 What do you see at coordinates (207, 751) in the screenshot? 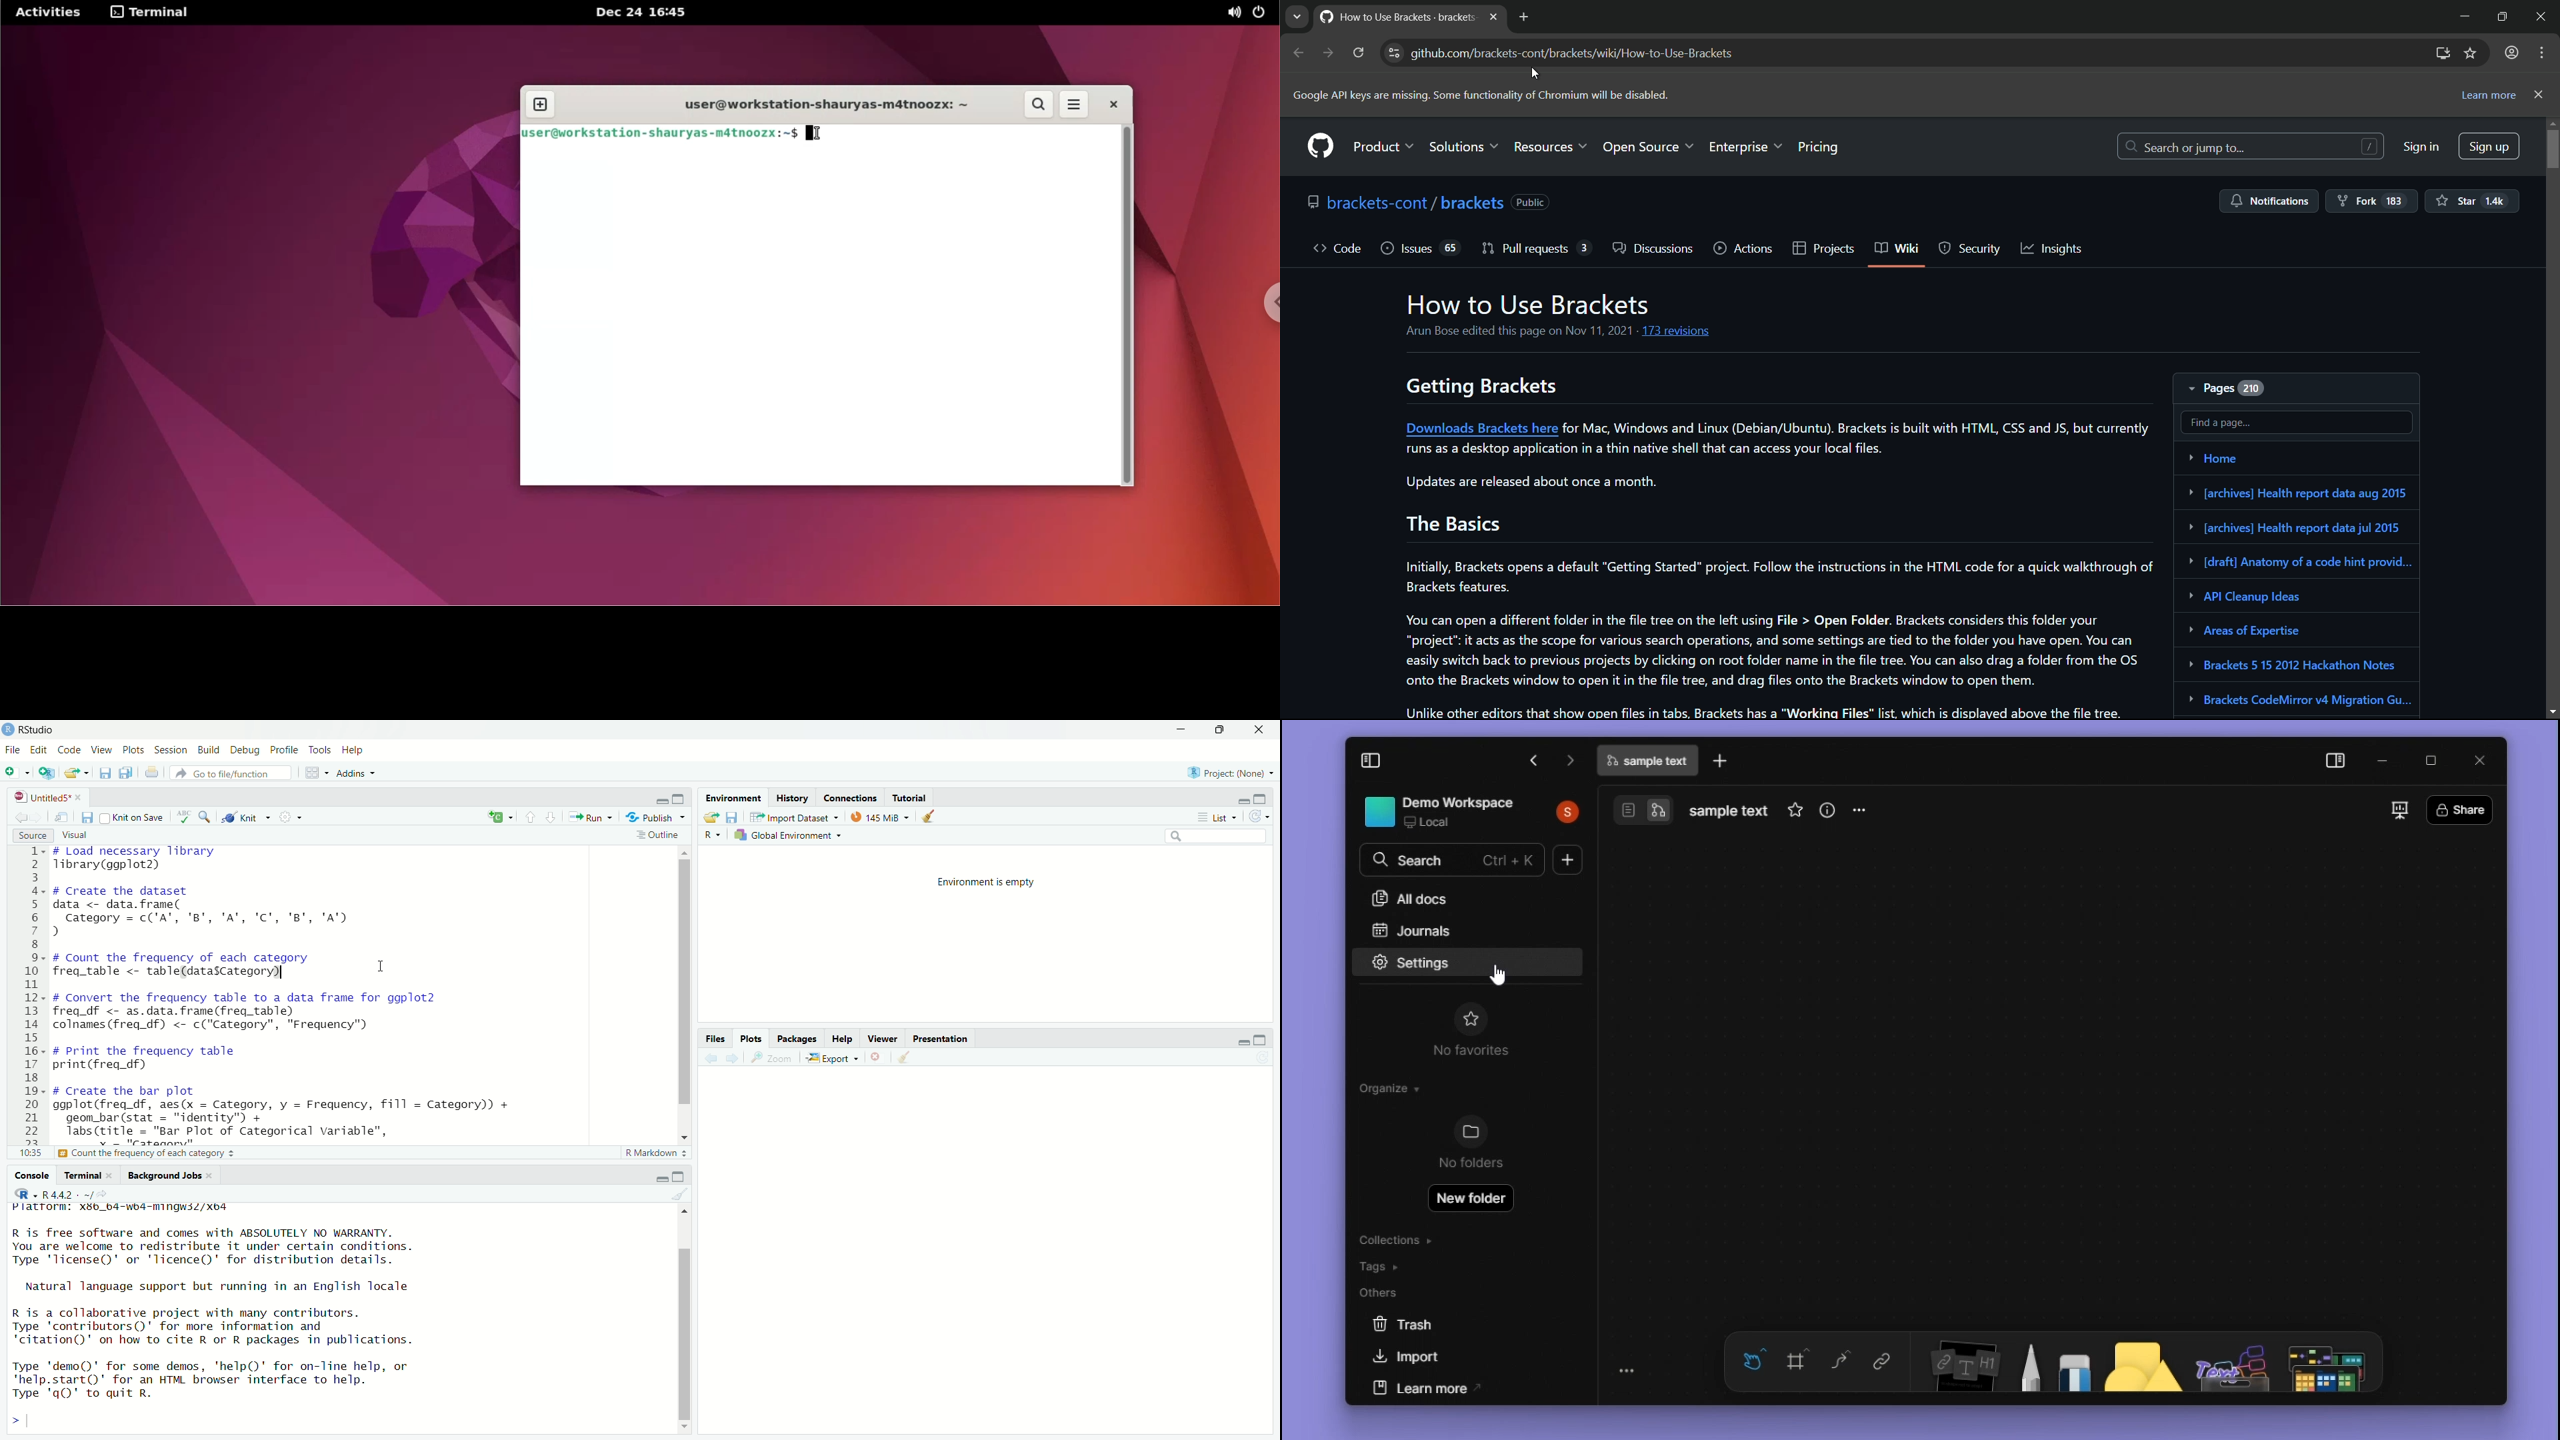
I see `build` at bounding box center [207, 751].